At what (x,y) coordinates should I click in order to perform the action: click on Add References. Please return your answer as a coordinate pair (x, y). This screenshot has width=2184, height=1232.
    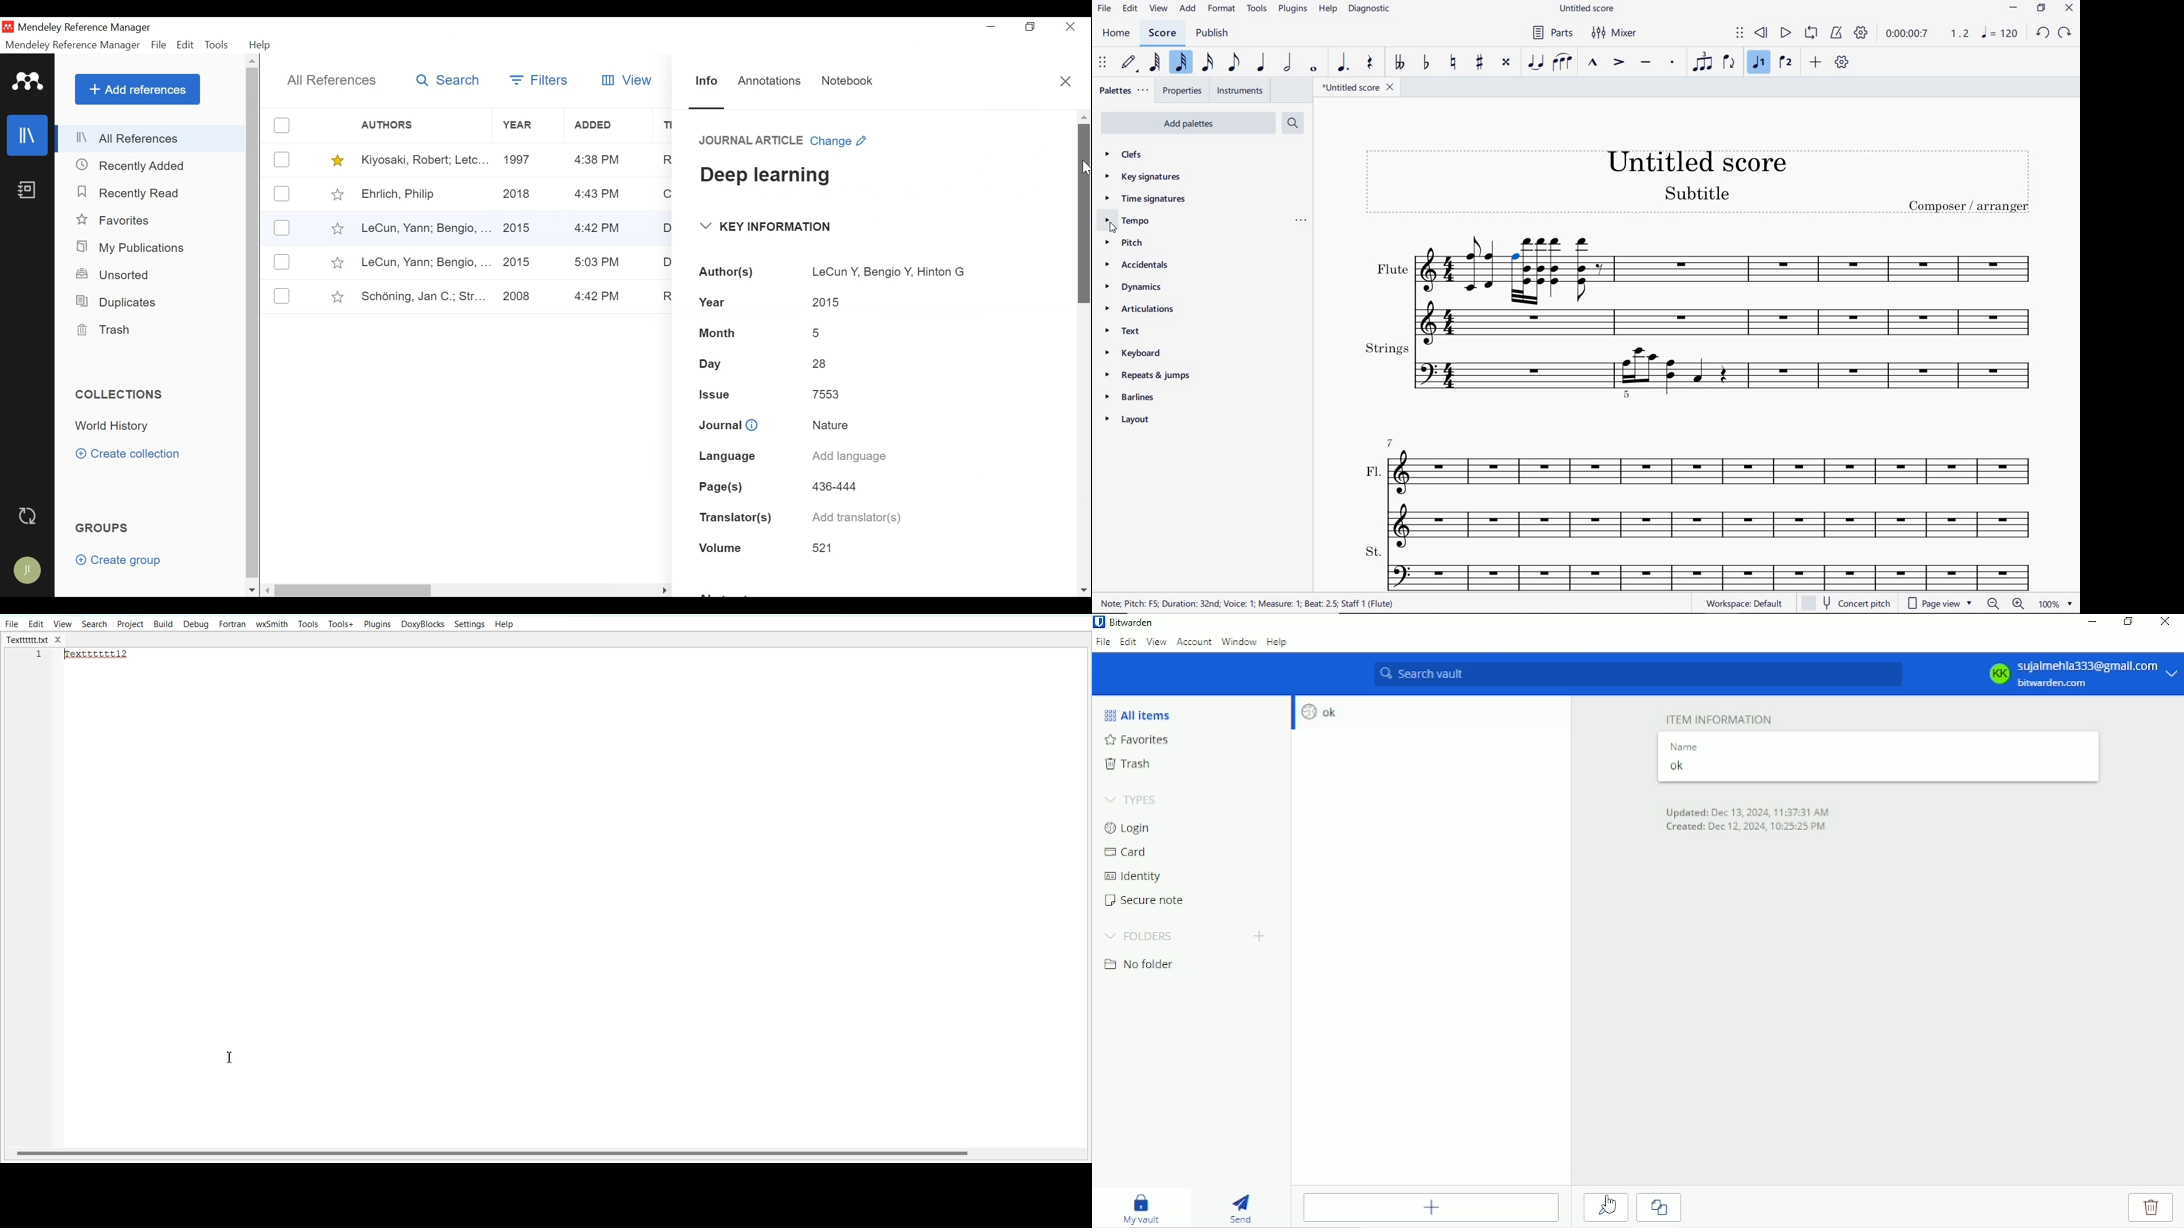
    Looking at the image, I should click on (138, 89).